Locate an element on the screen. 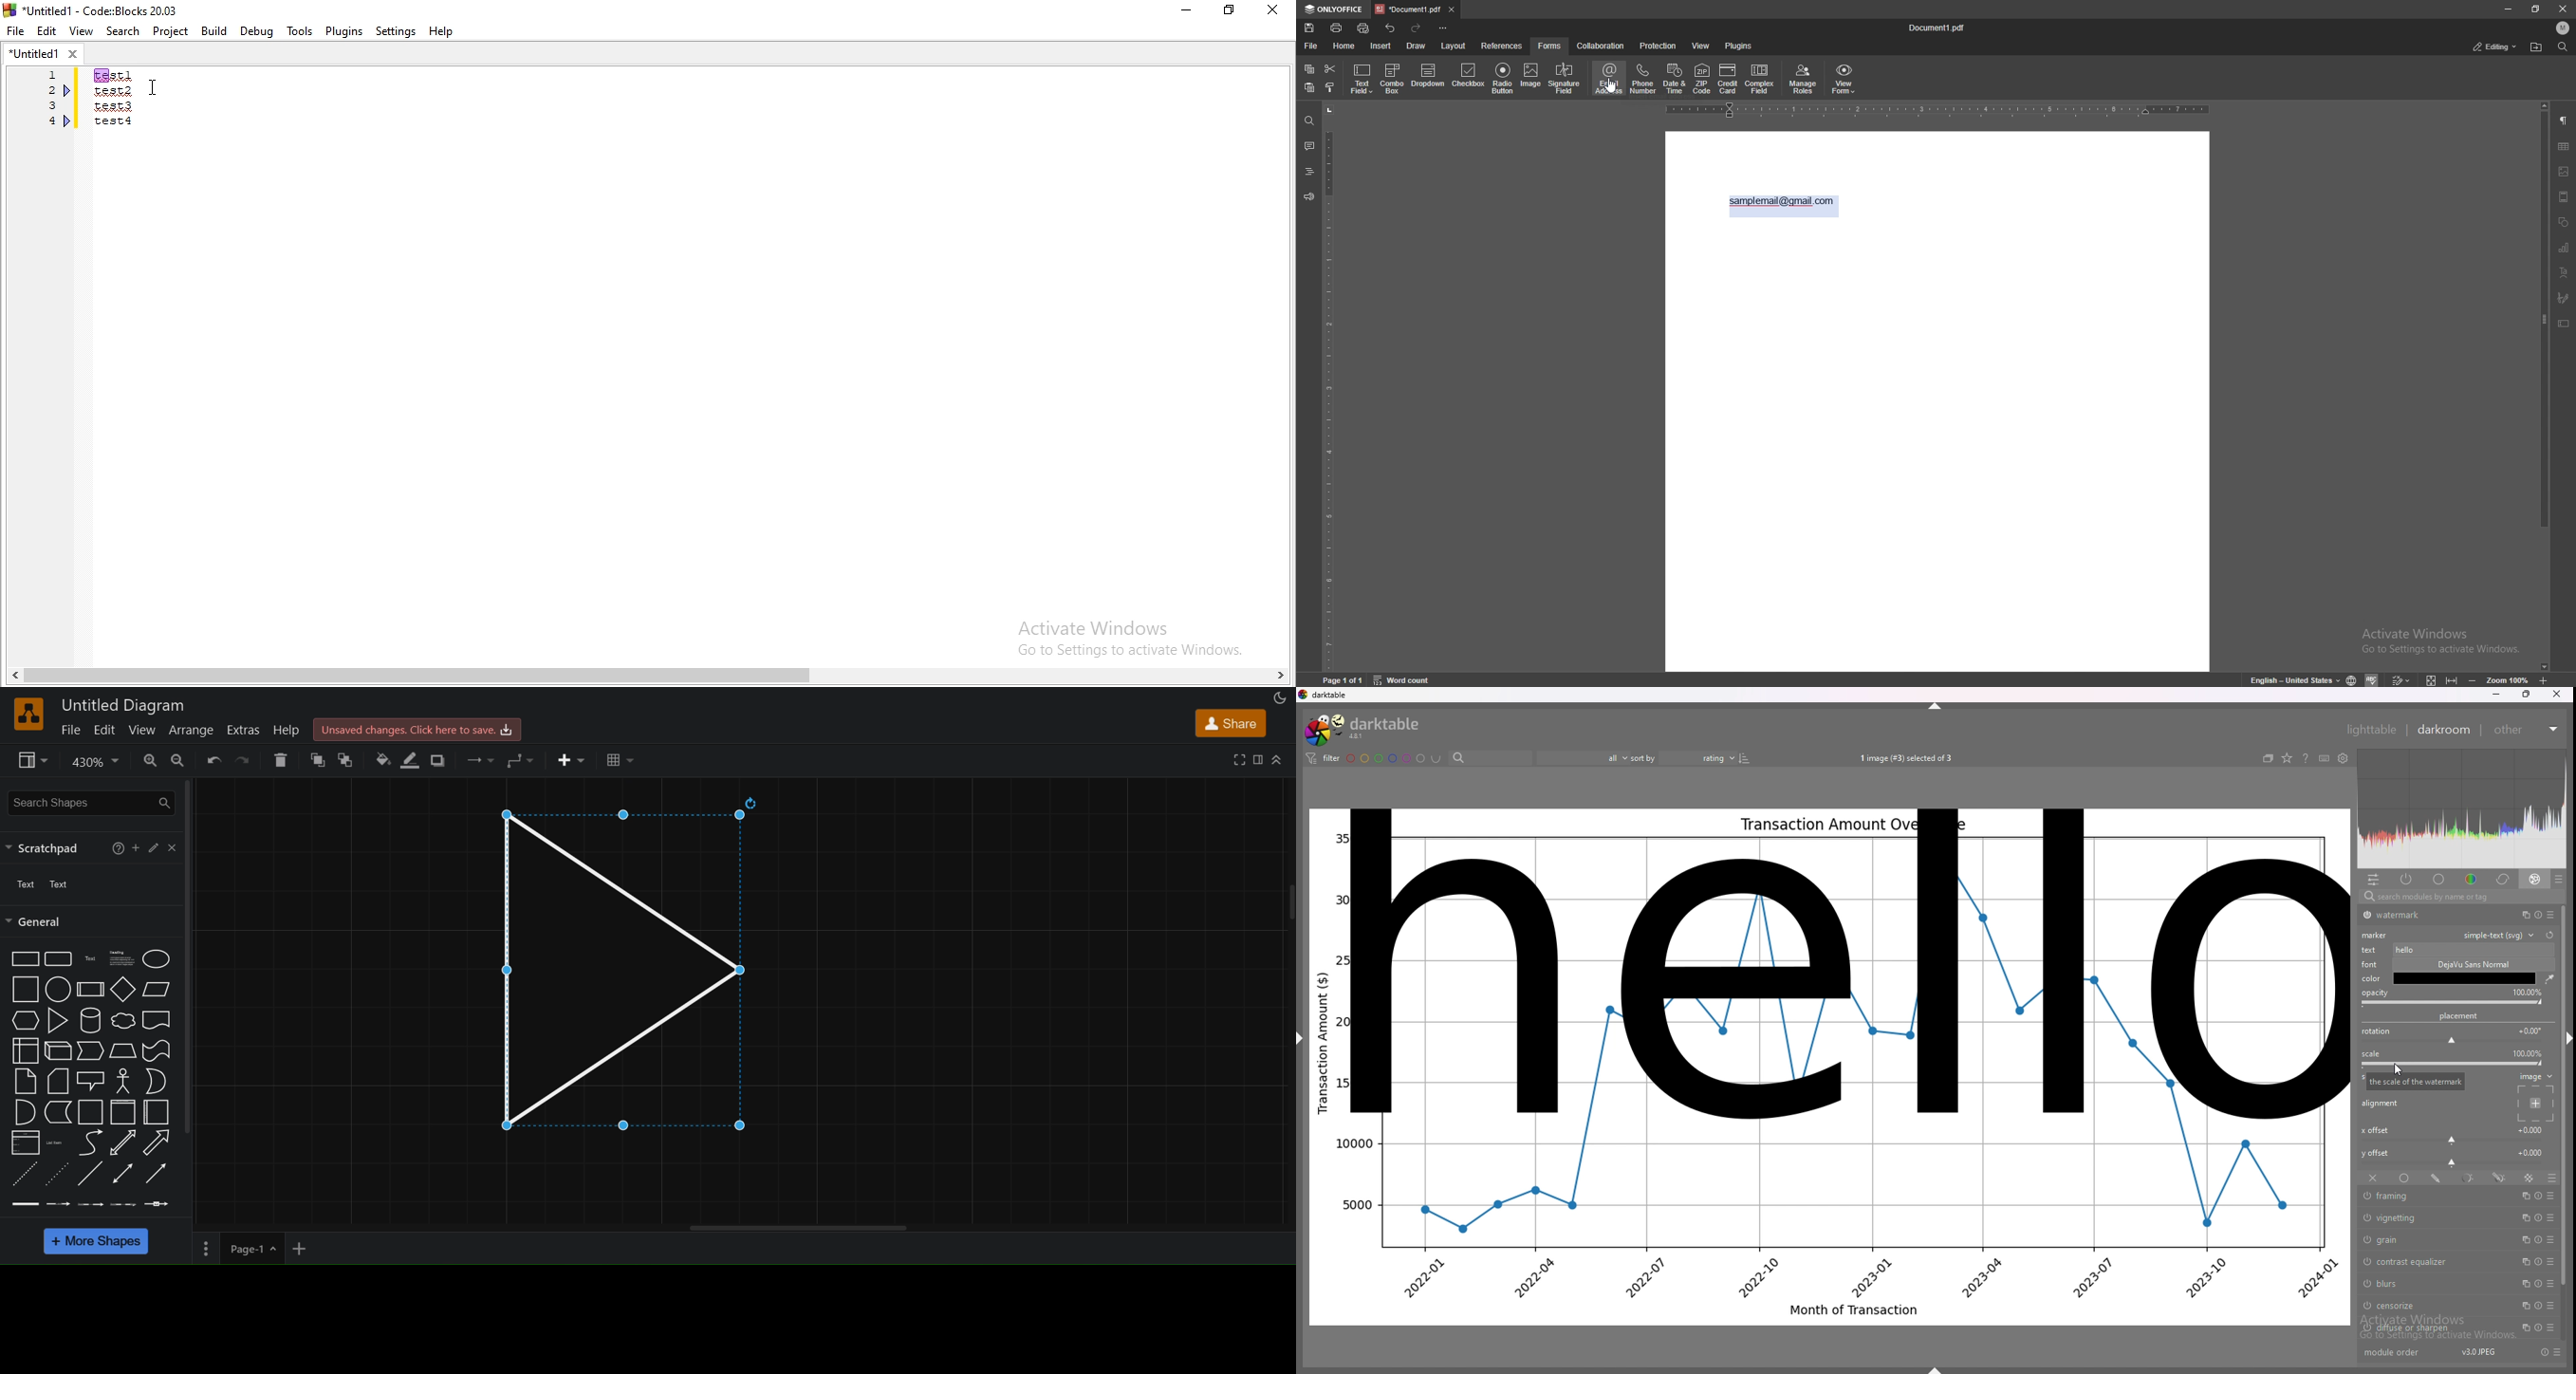 The height and width of the screenshot is (1400, 2576). text field is located at coordinates (1363, 78).